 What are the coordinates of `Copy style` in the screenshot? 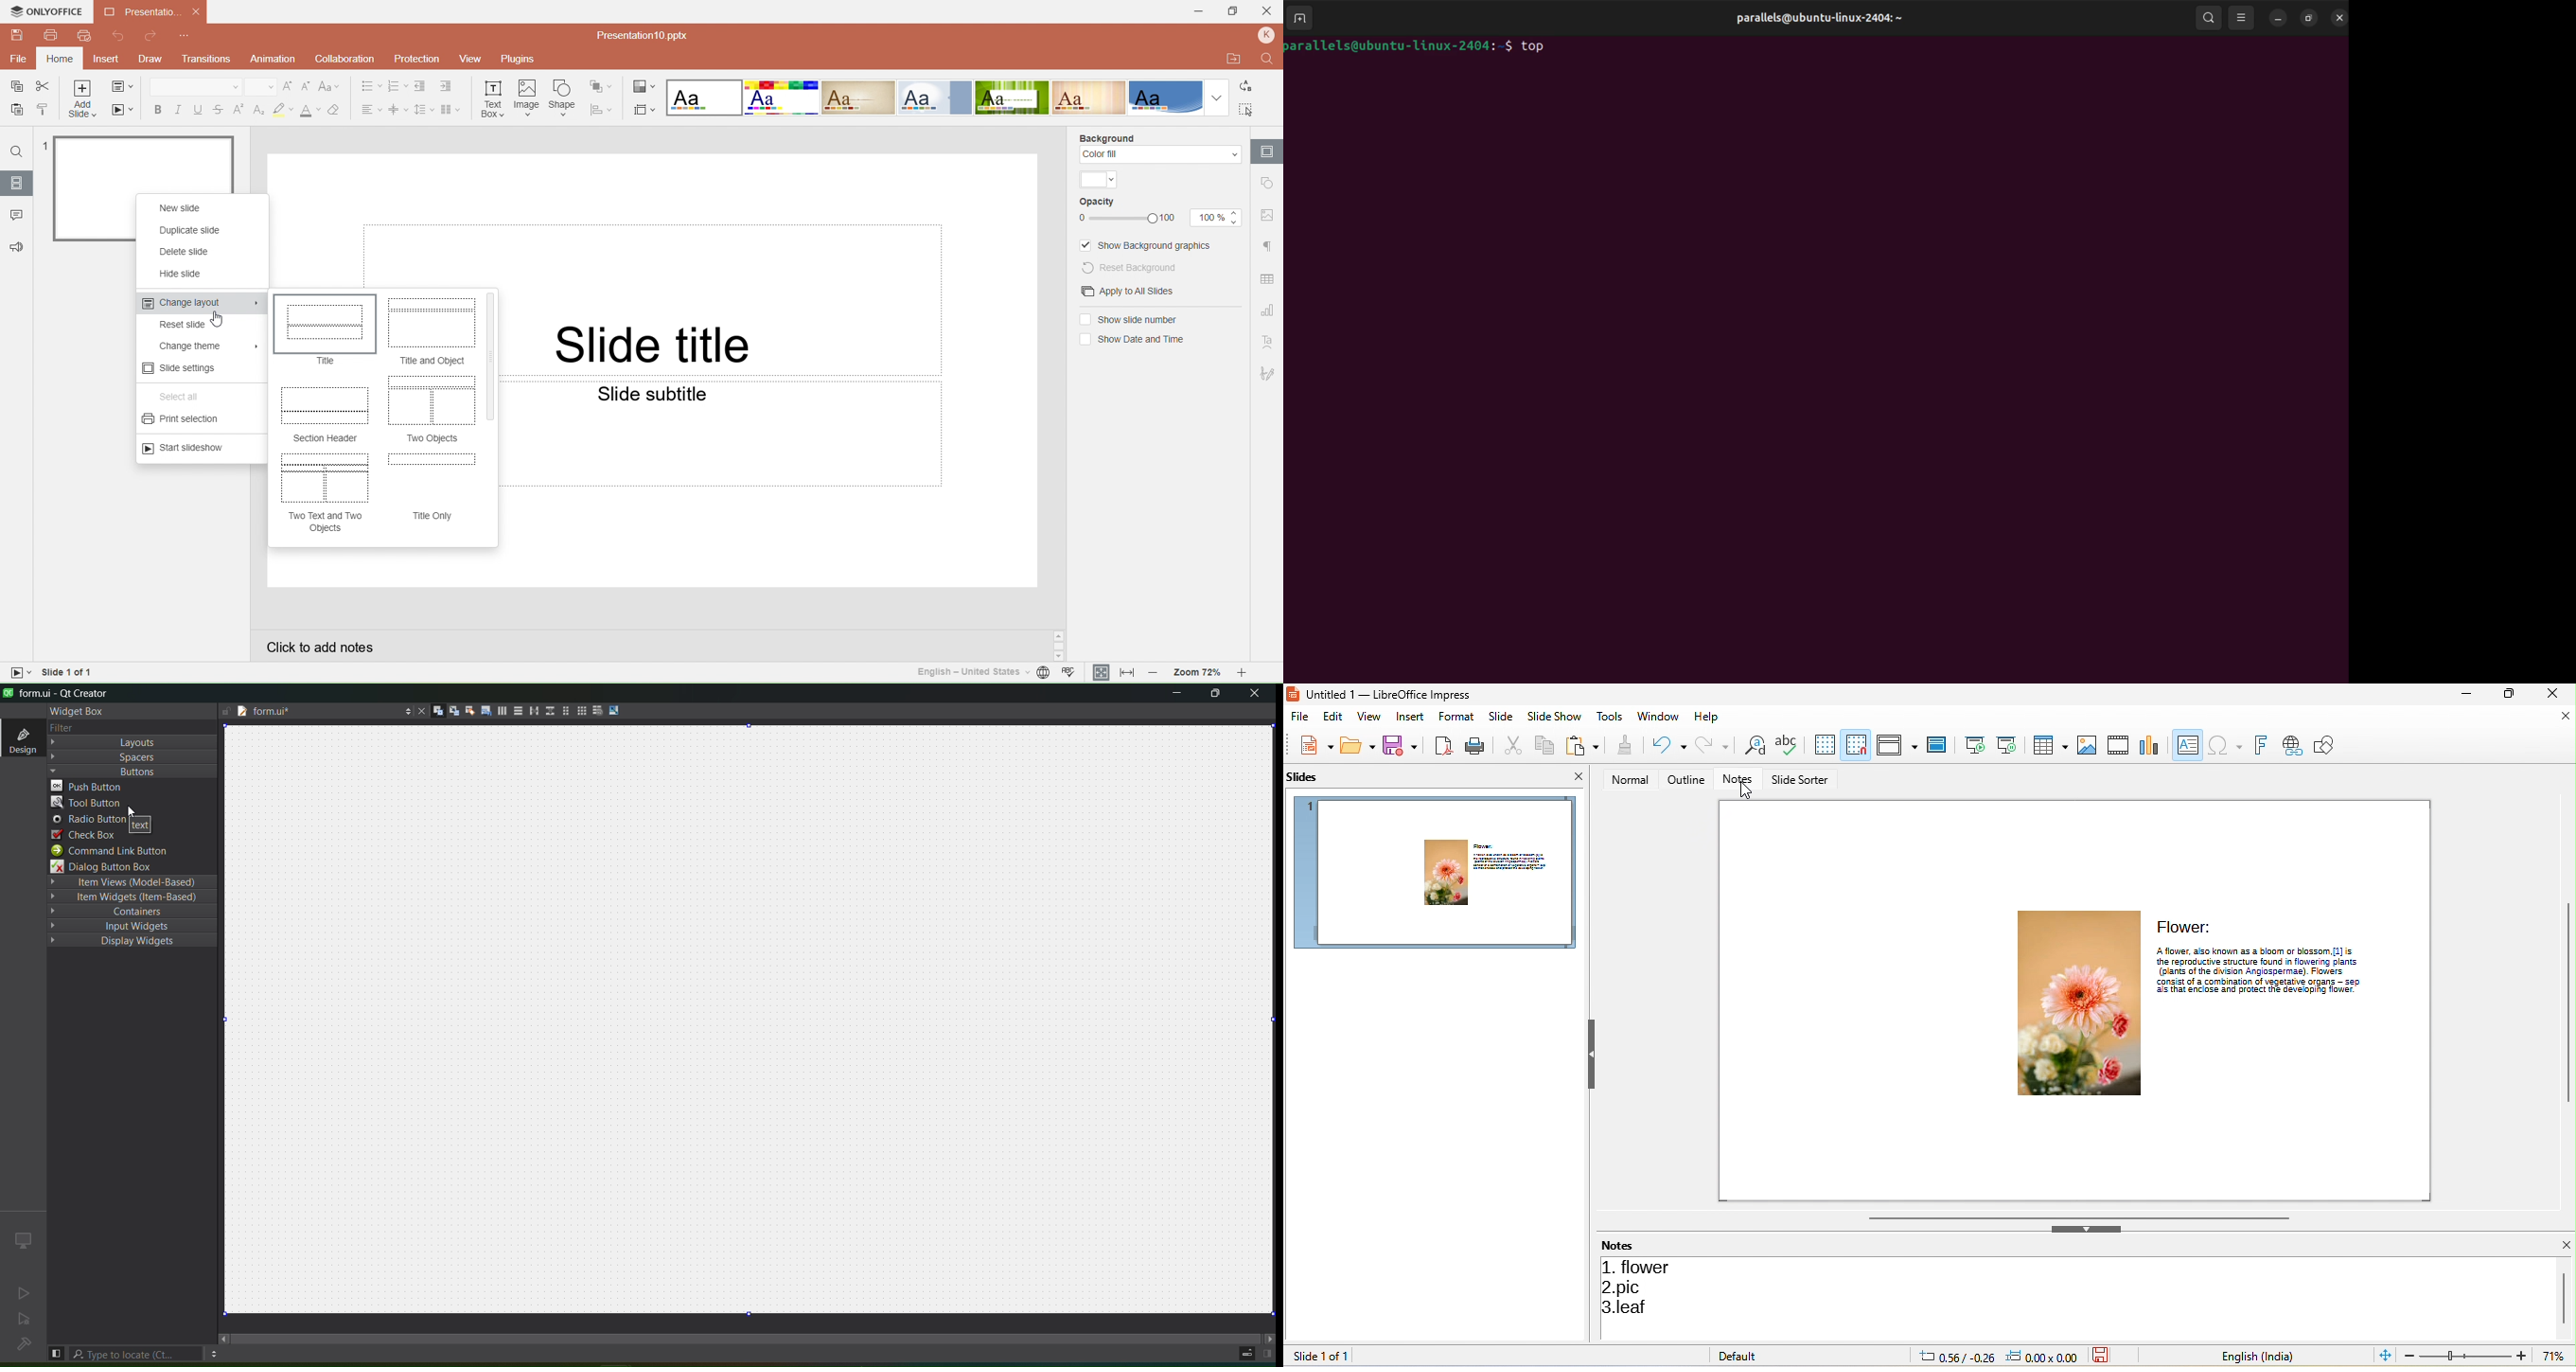 It's located at (43, 109).